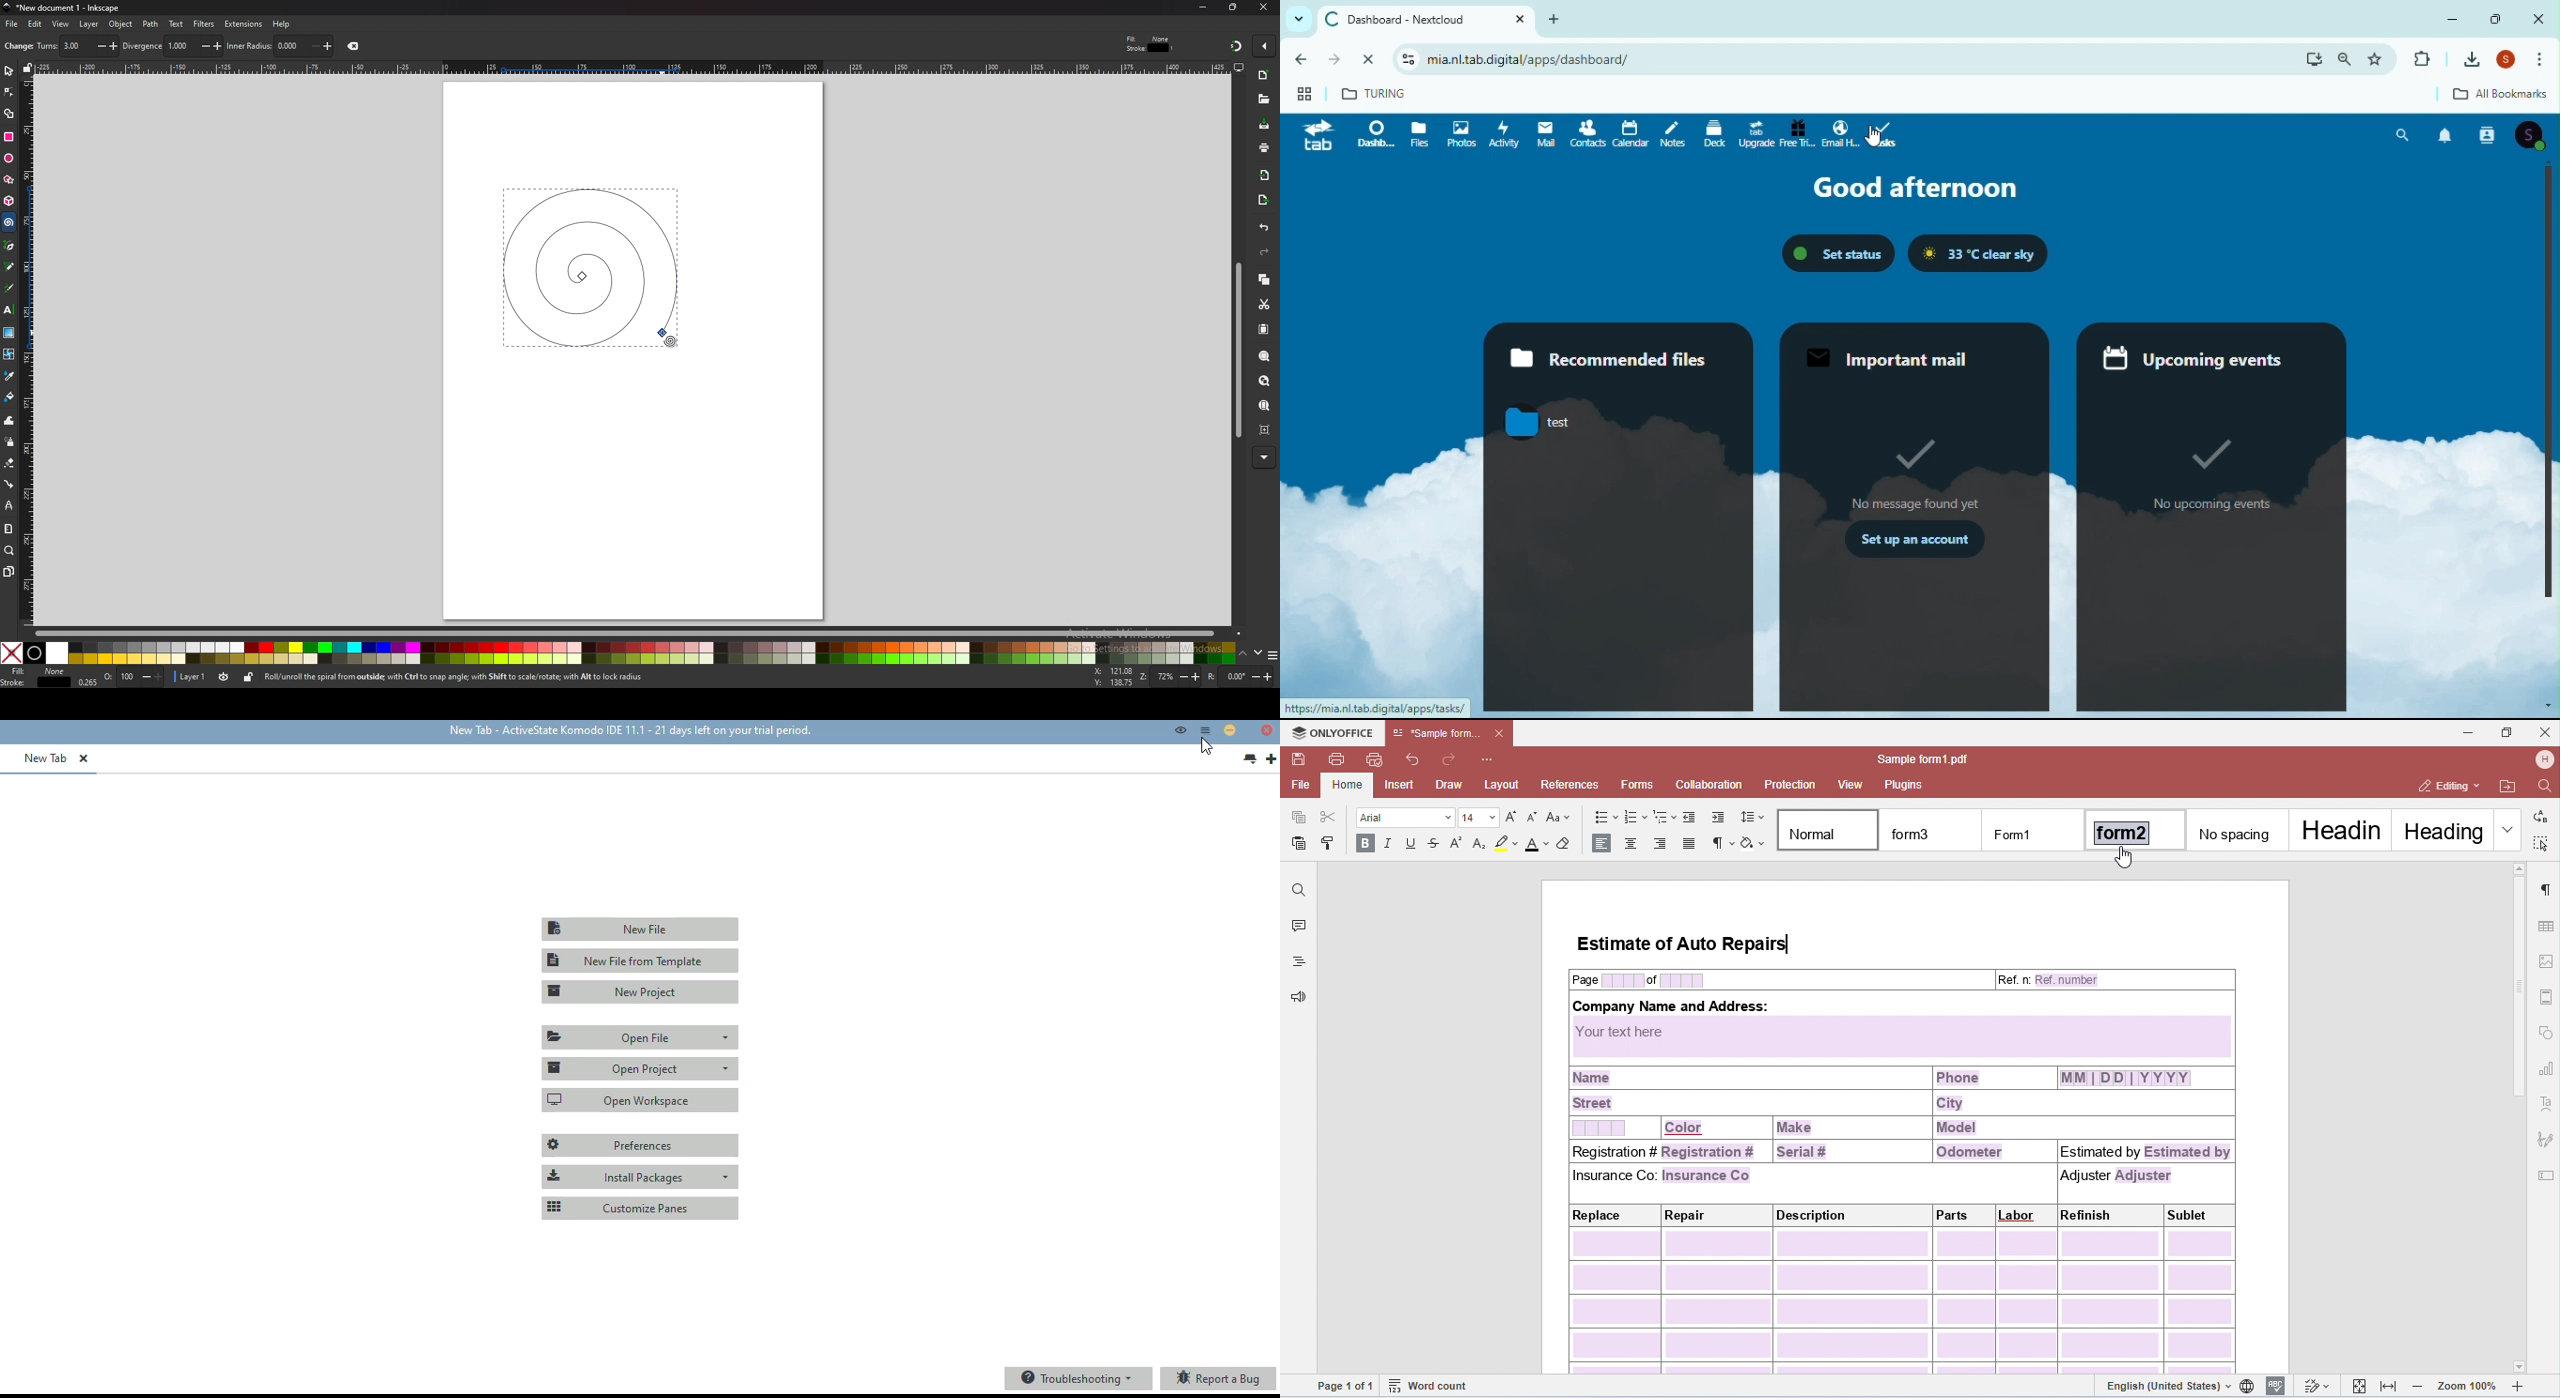 The height and width of the screenshot is (1400, 2576). Describe the element at coordinates (9, 92) in the screenshot. I see `node` at that location.